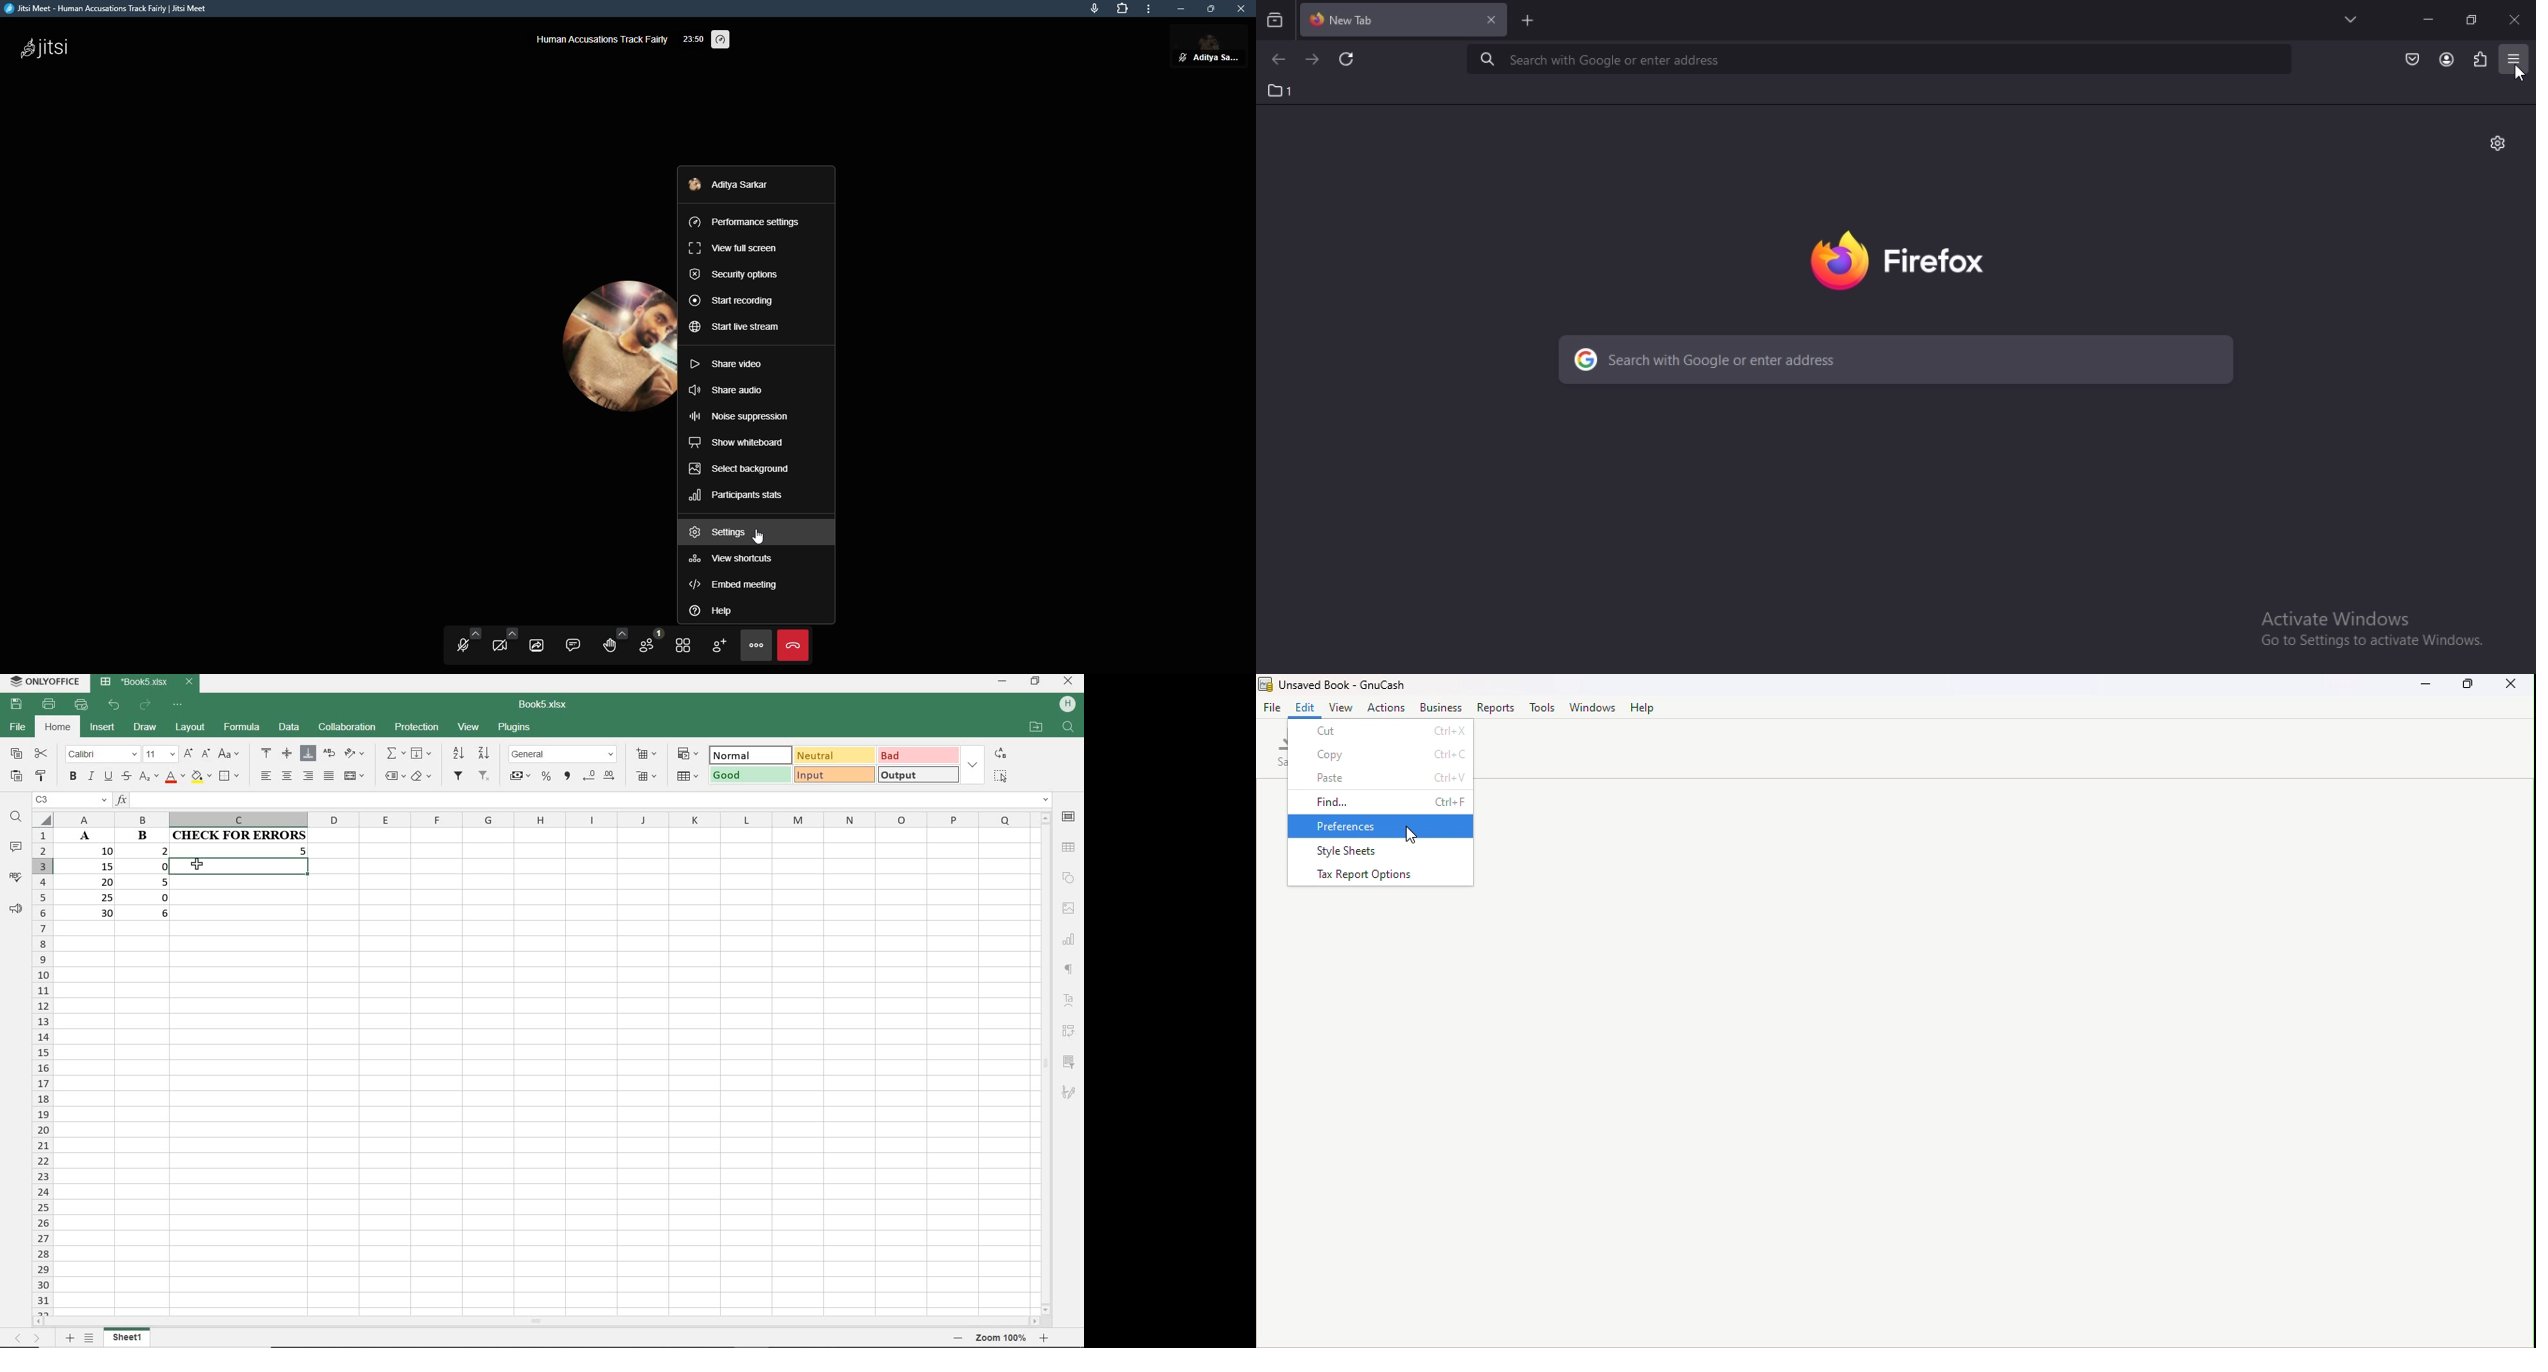 The width and height of the screenshot is (2548, 1372). What do you see at coordinates (230, 754) in the screenshot?
I see `CHANGE CASE` at bounding box center [230, 754].